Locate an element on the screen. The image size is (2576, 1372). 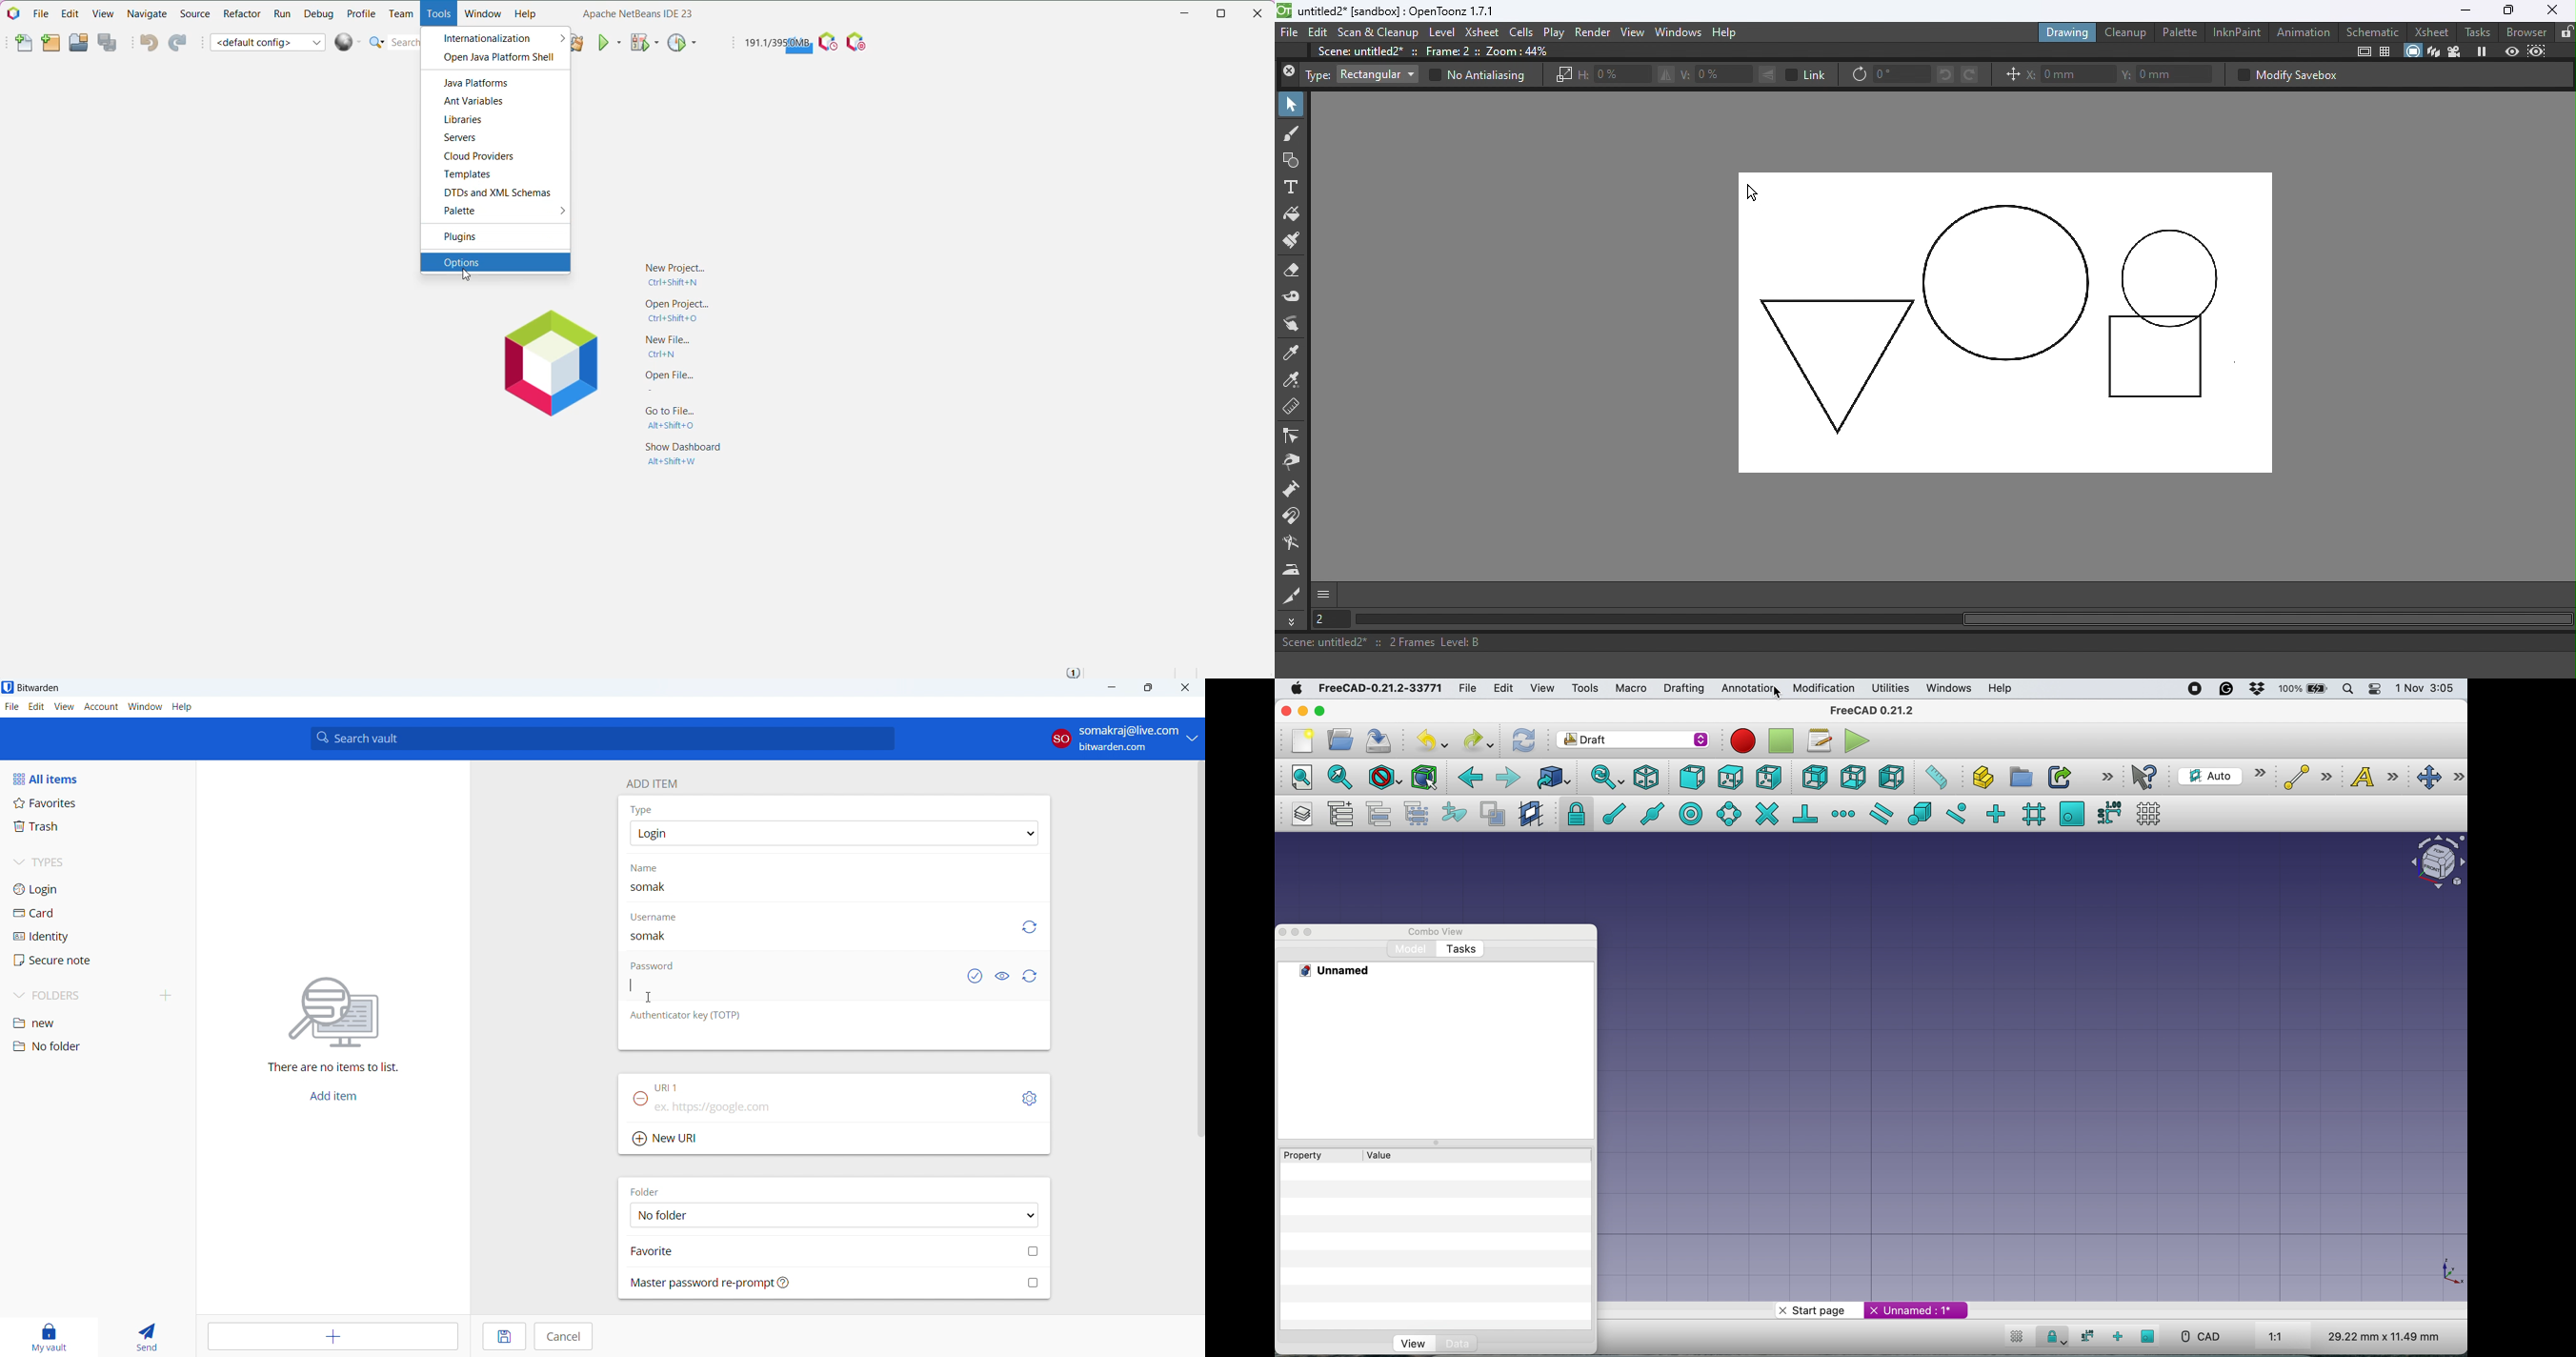
login is located at coordinates (97, 889).